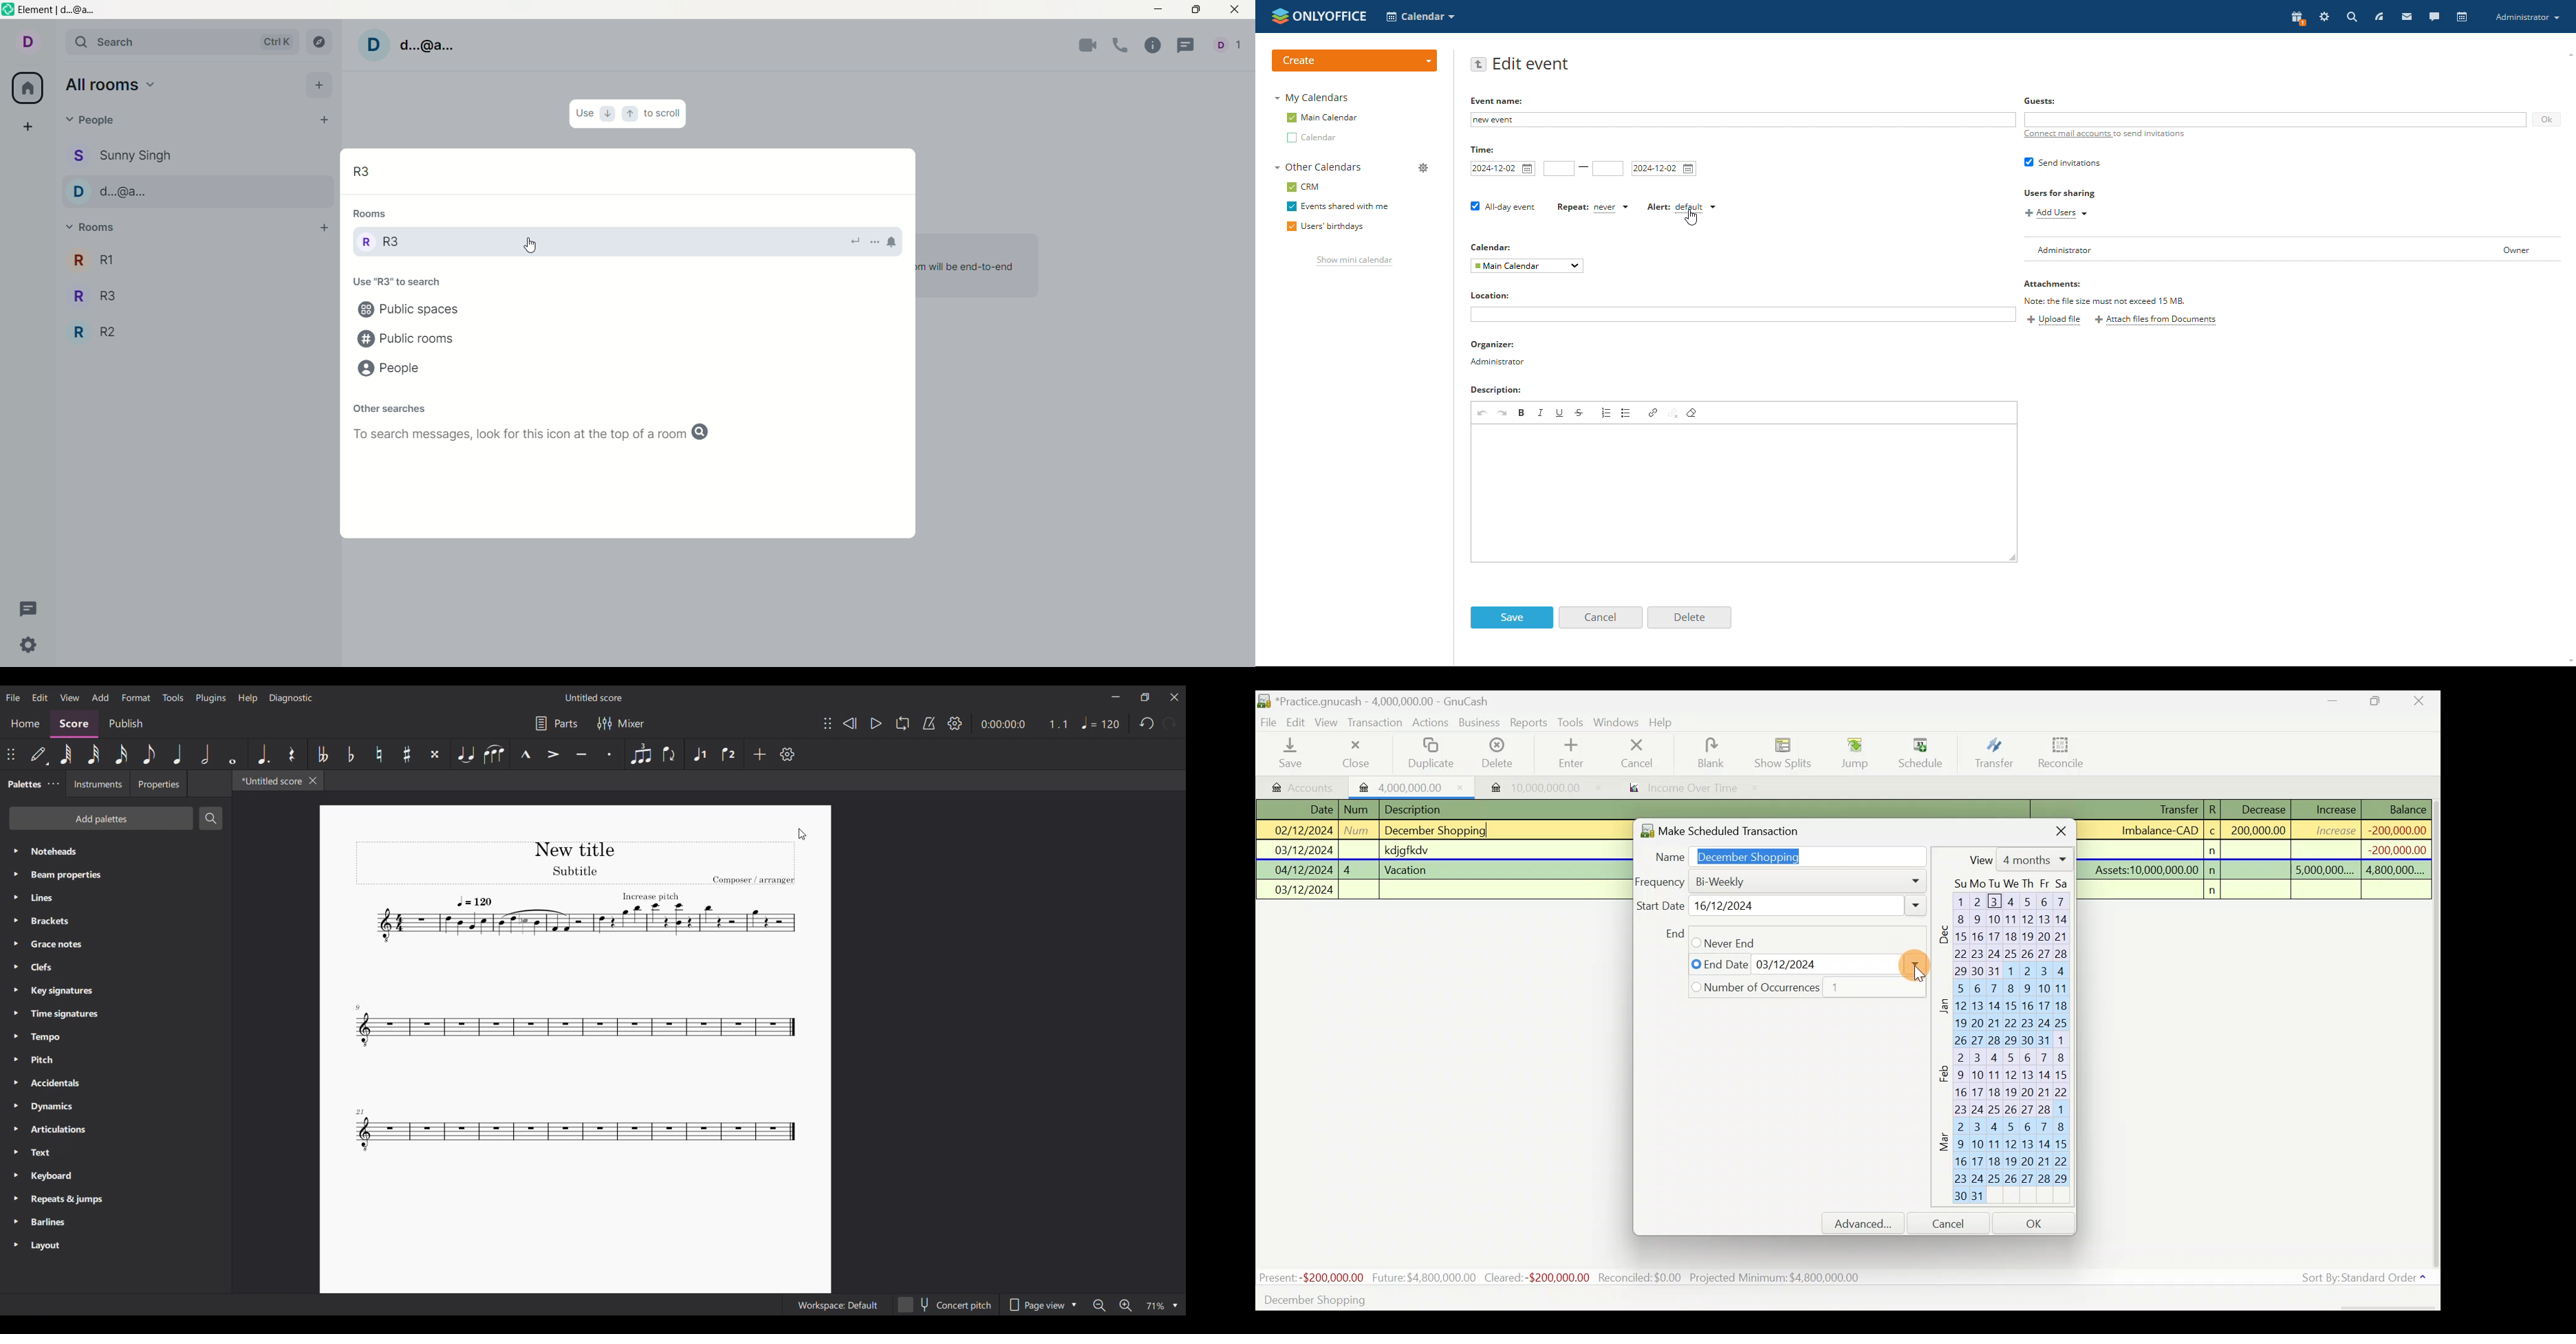 The width and height of the screenshot is (2576, 1344). Describe the element at coordinates (1232, 11) in the screenshot. I see `close` at that location.